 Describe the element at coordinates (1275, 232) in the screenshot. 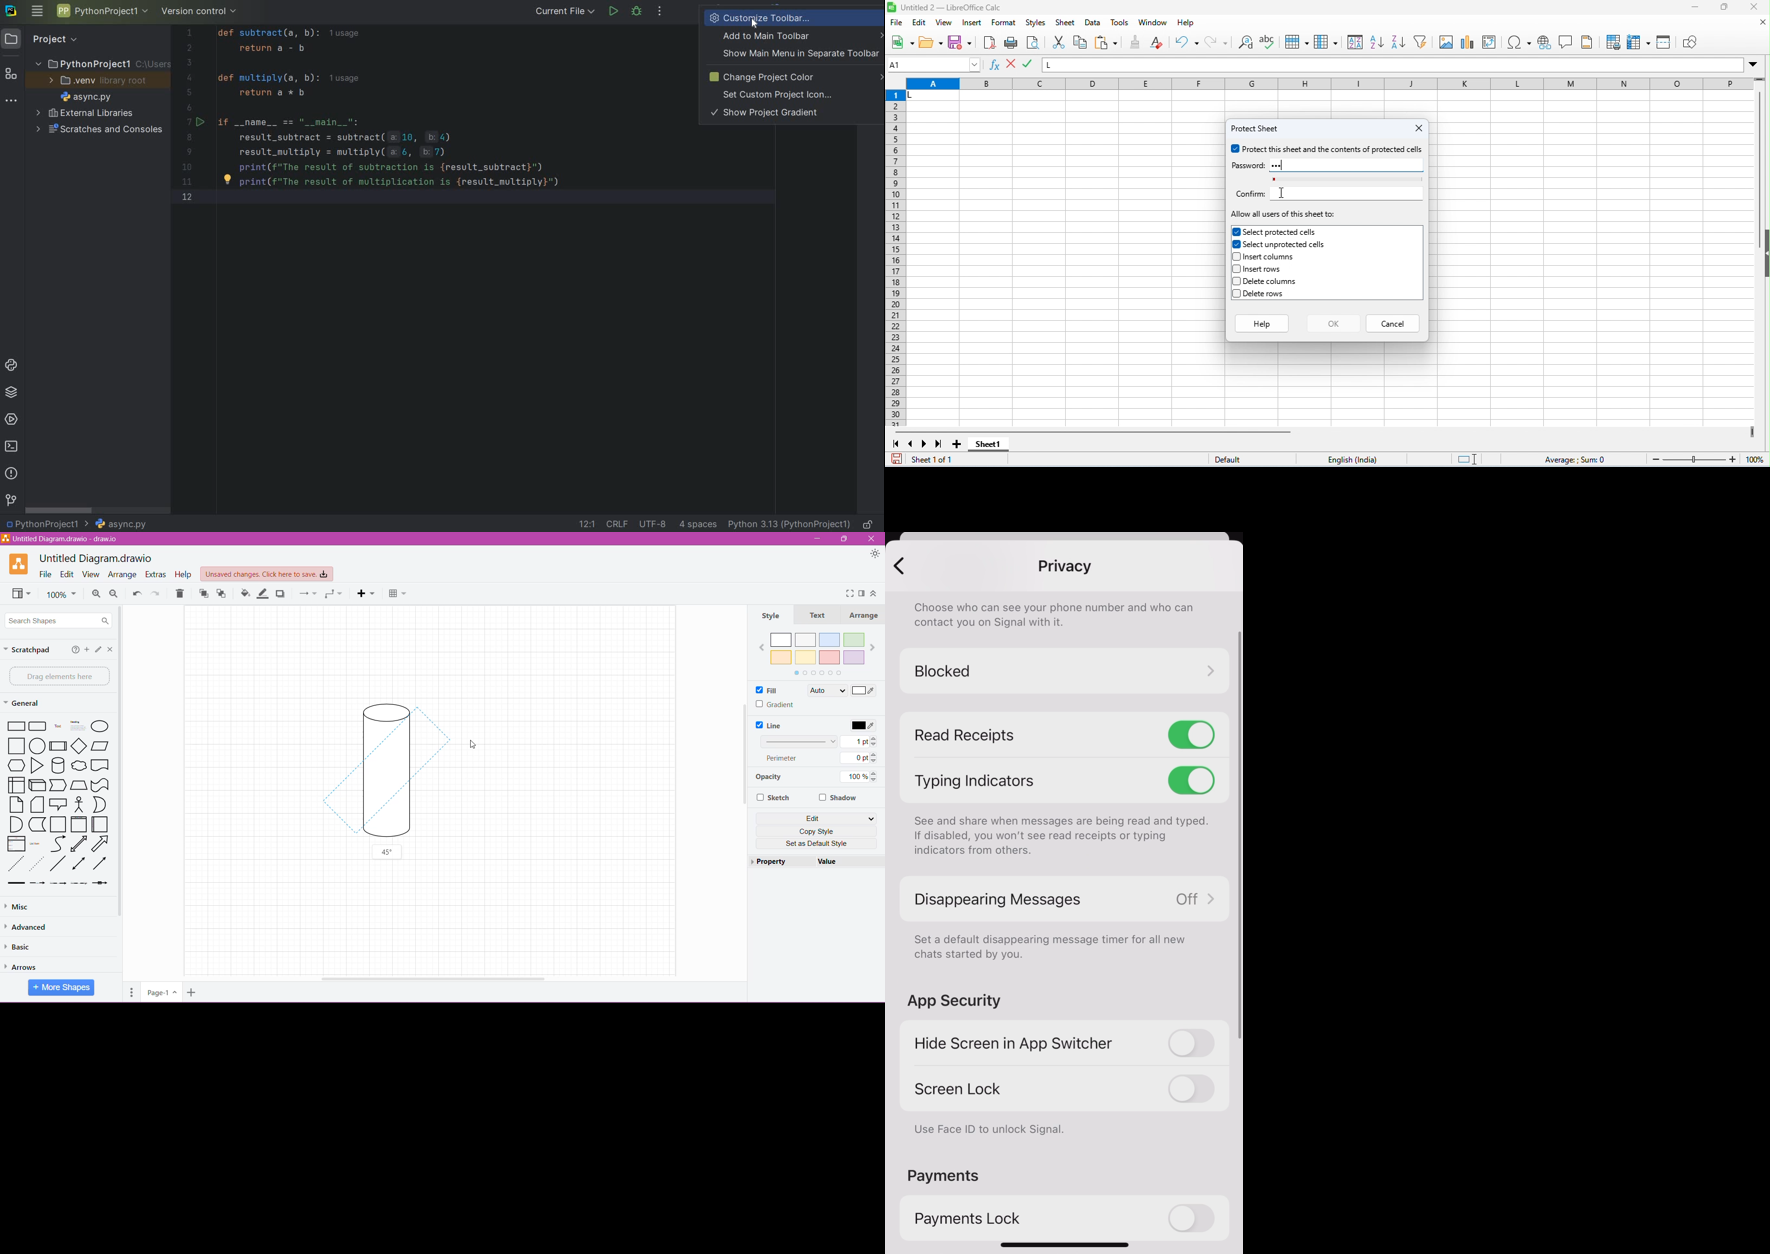

I see `select protected cells` at that location.